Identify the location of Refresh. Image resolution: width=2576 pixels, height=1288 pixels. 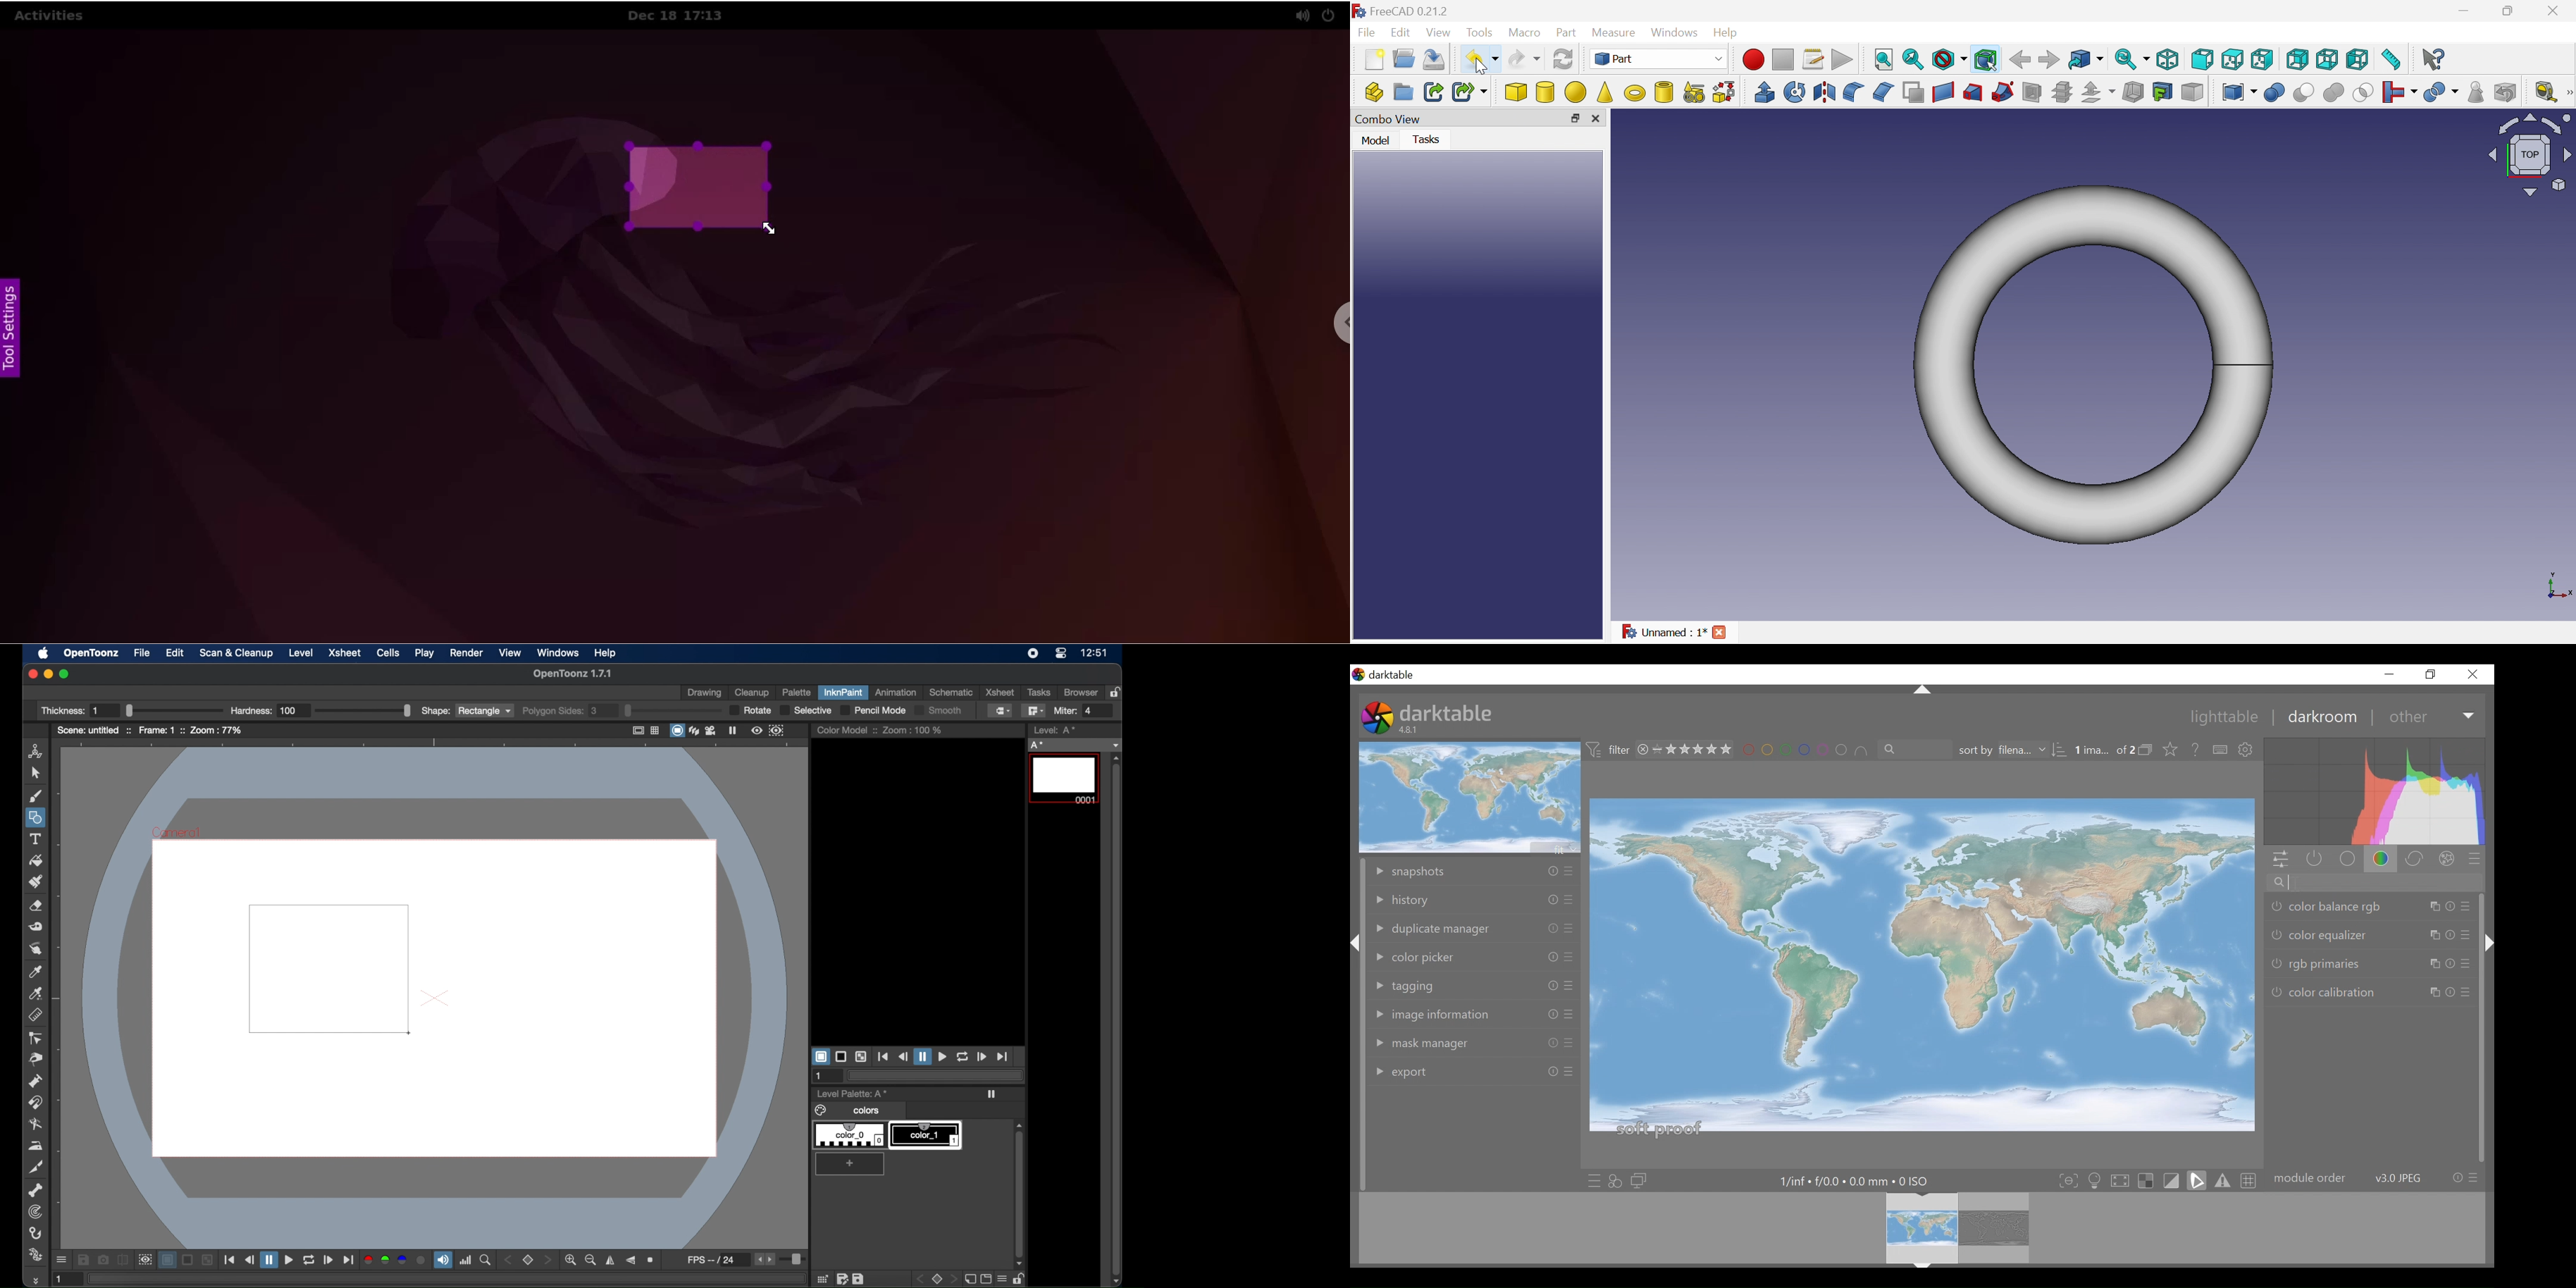
(1564, 59).